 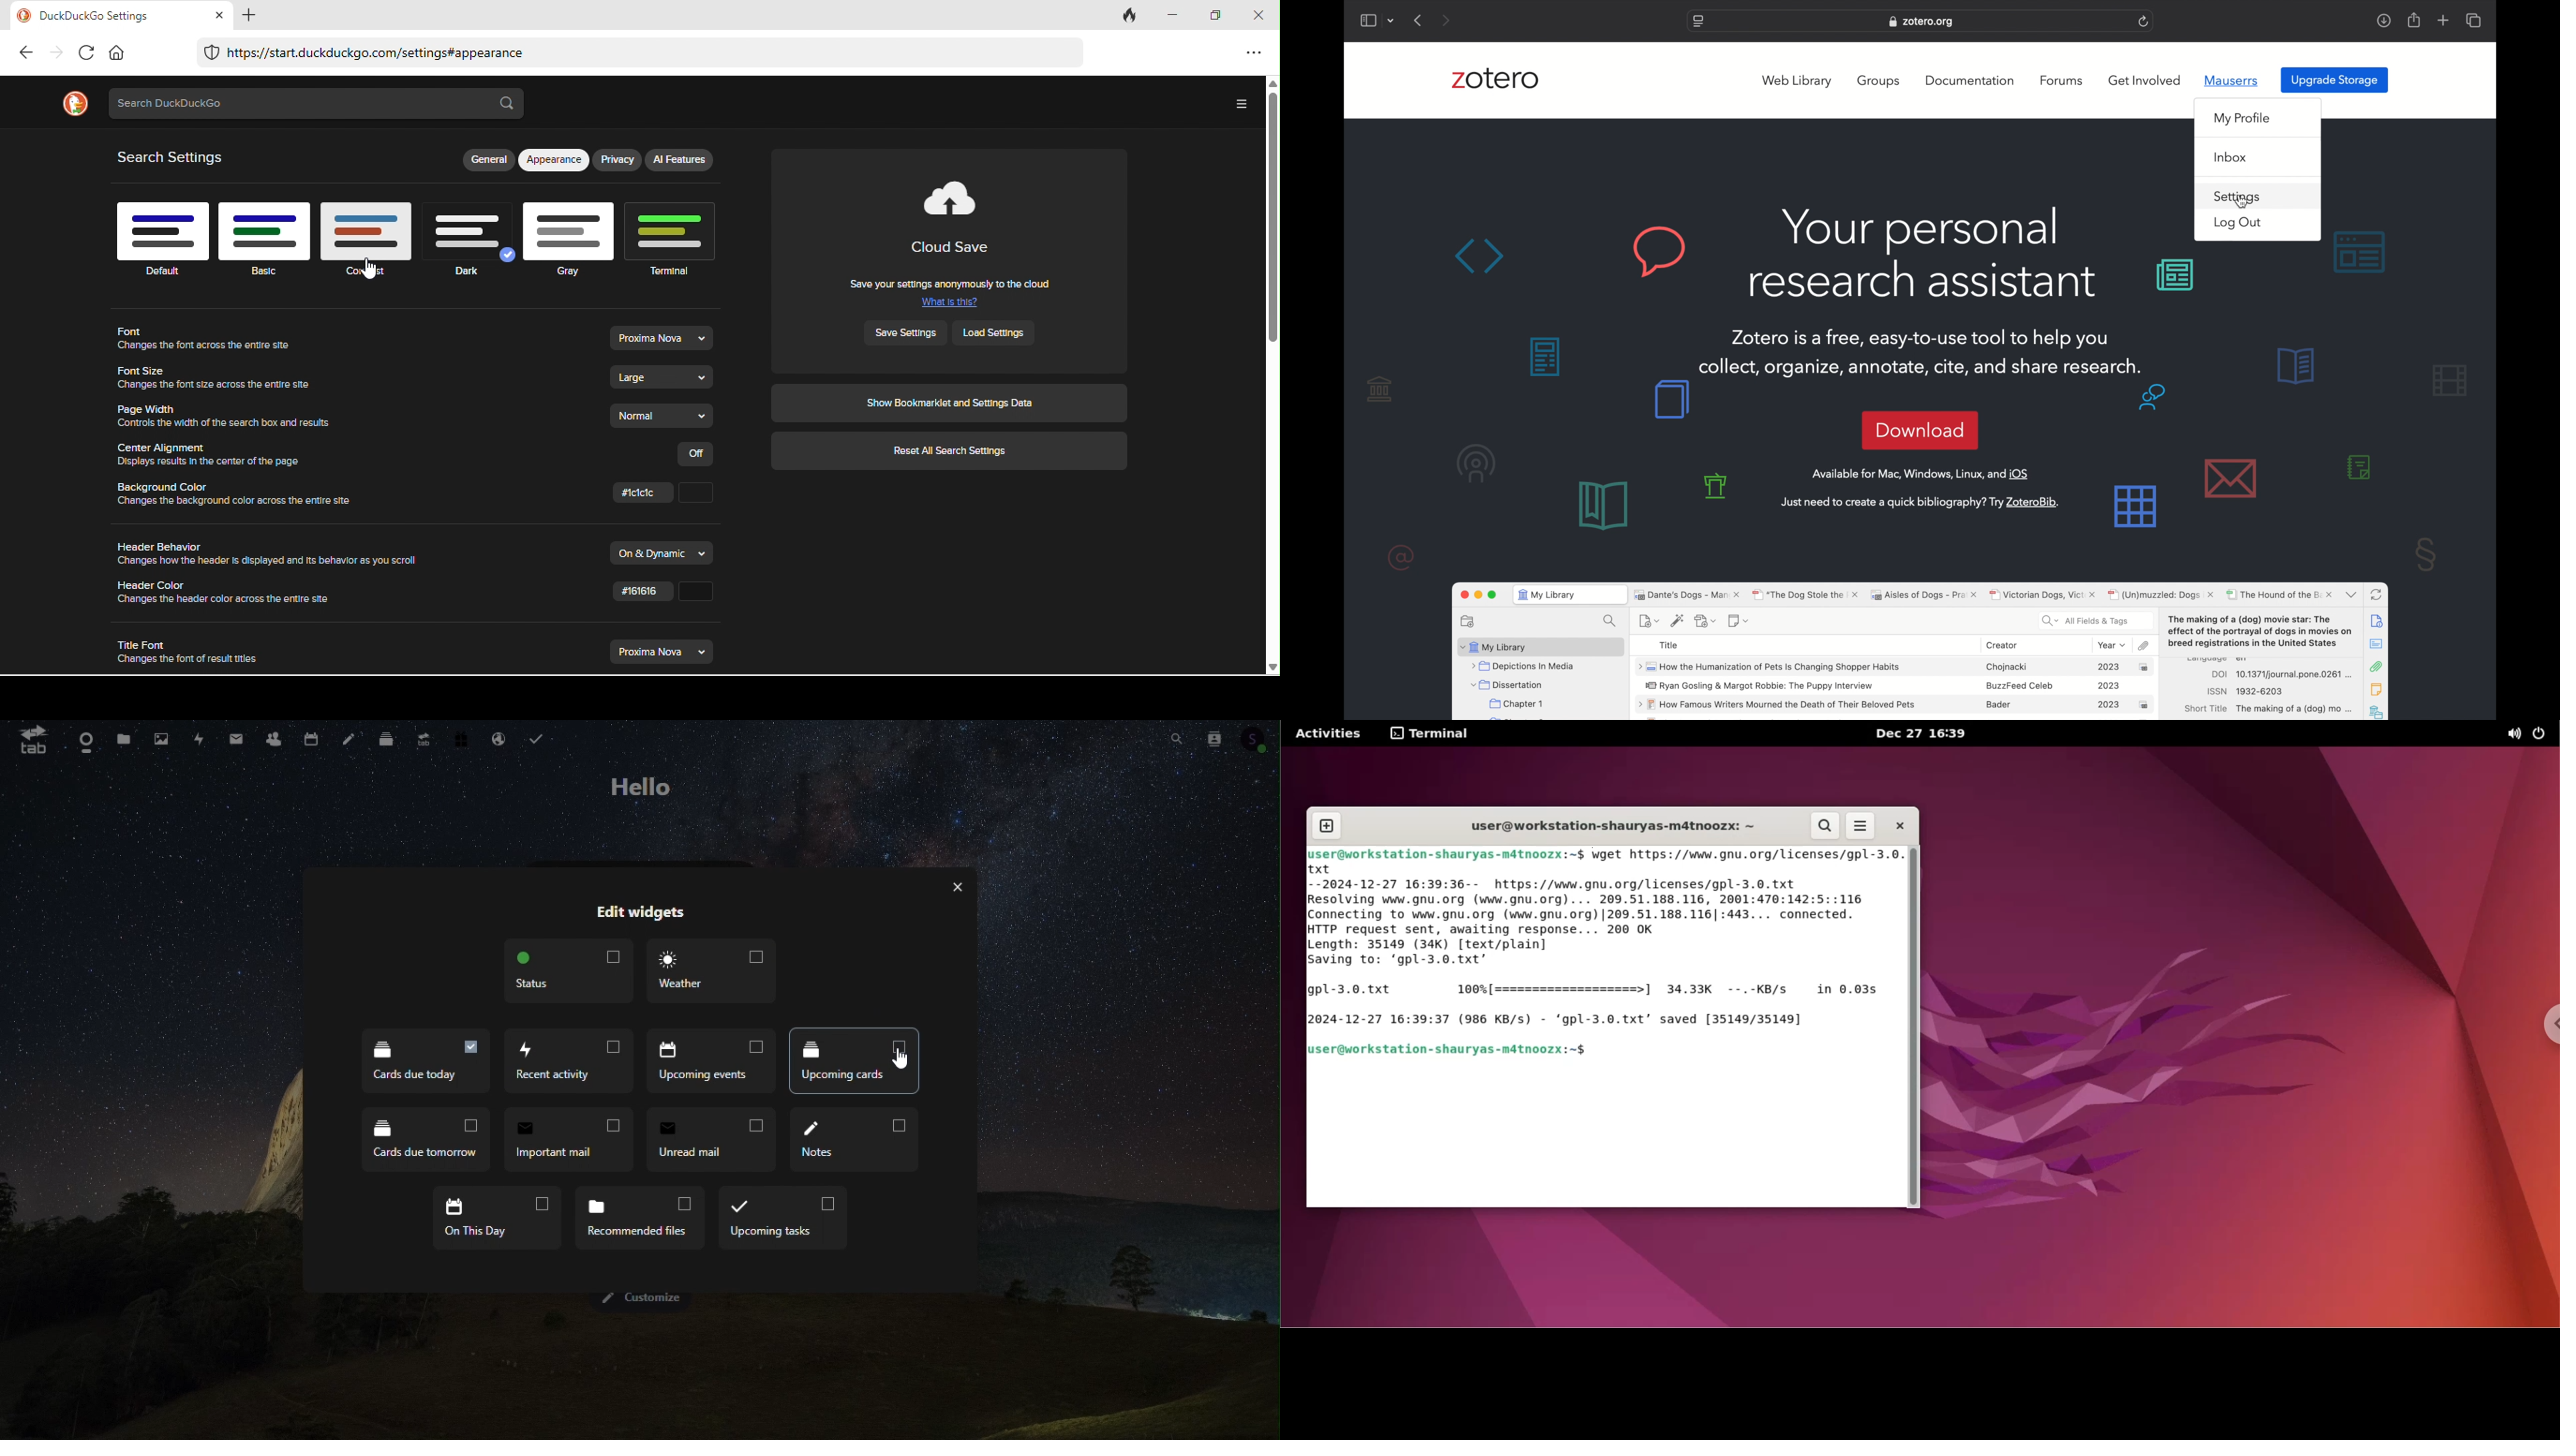 I want to click on background graphics, so click(x=1523, y=453).